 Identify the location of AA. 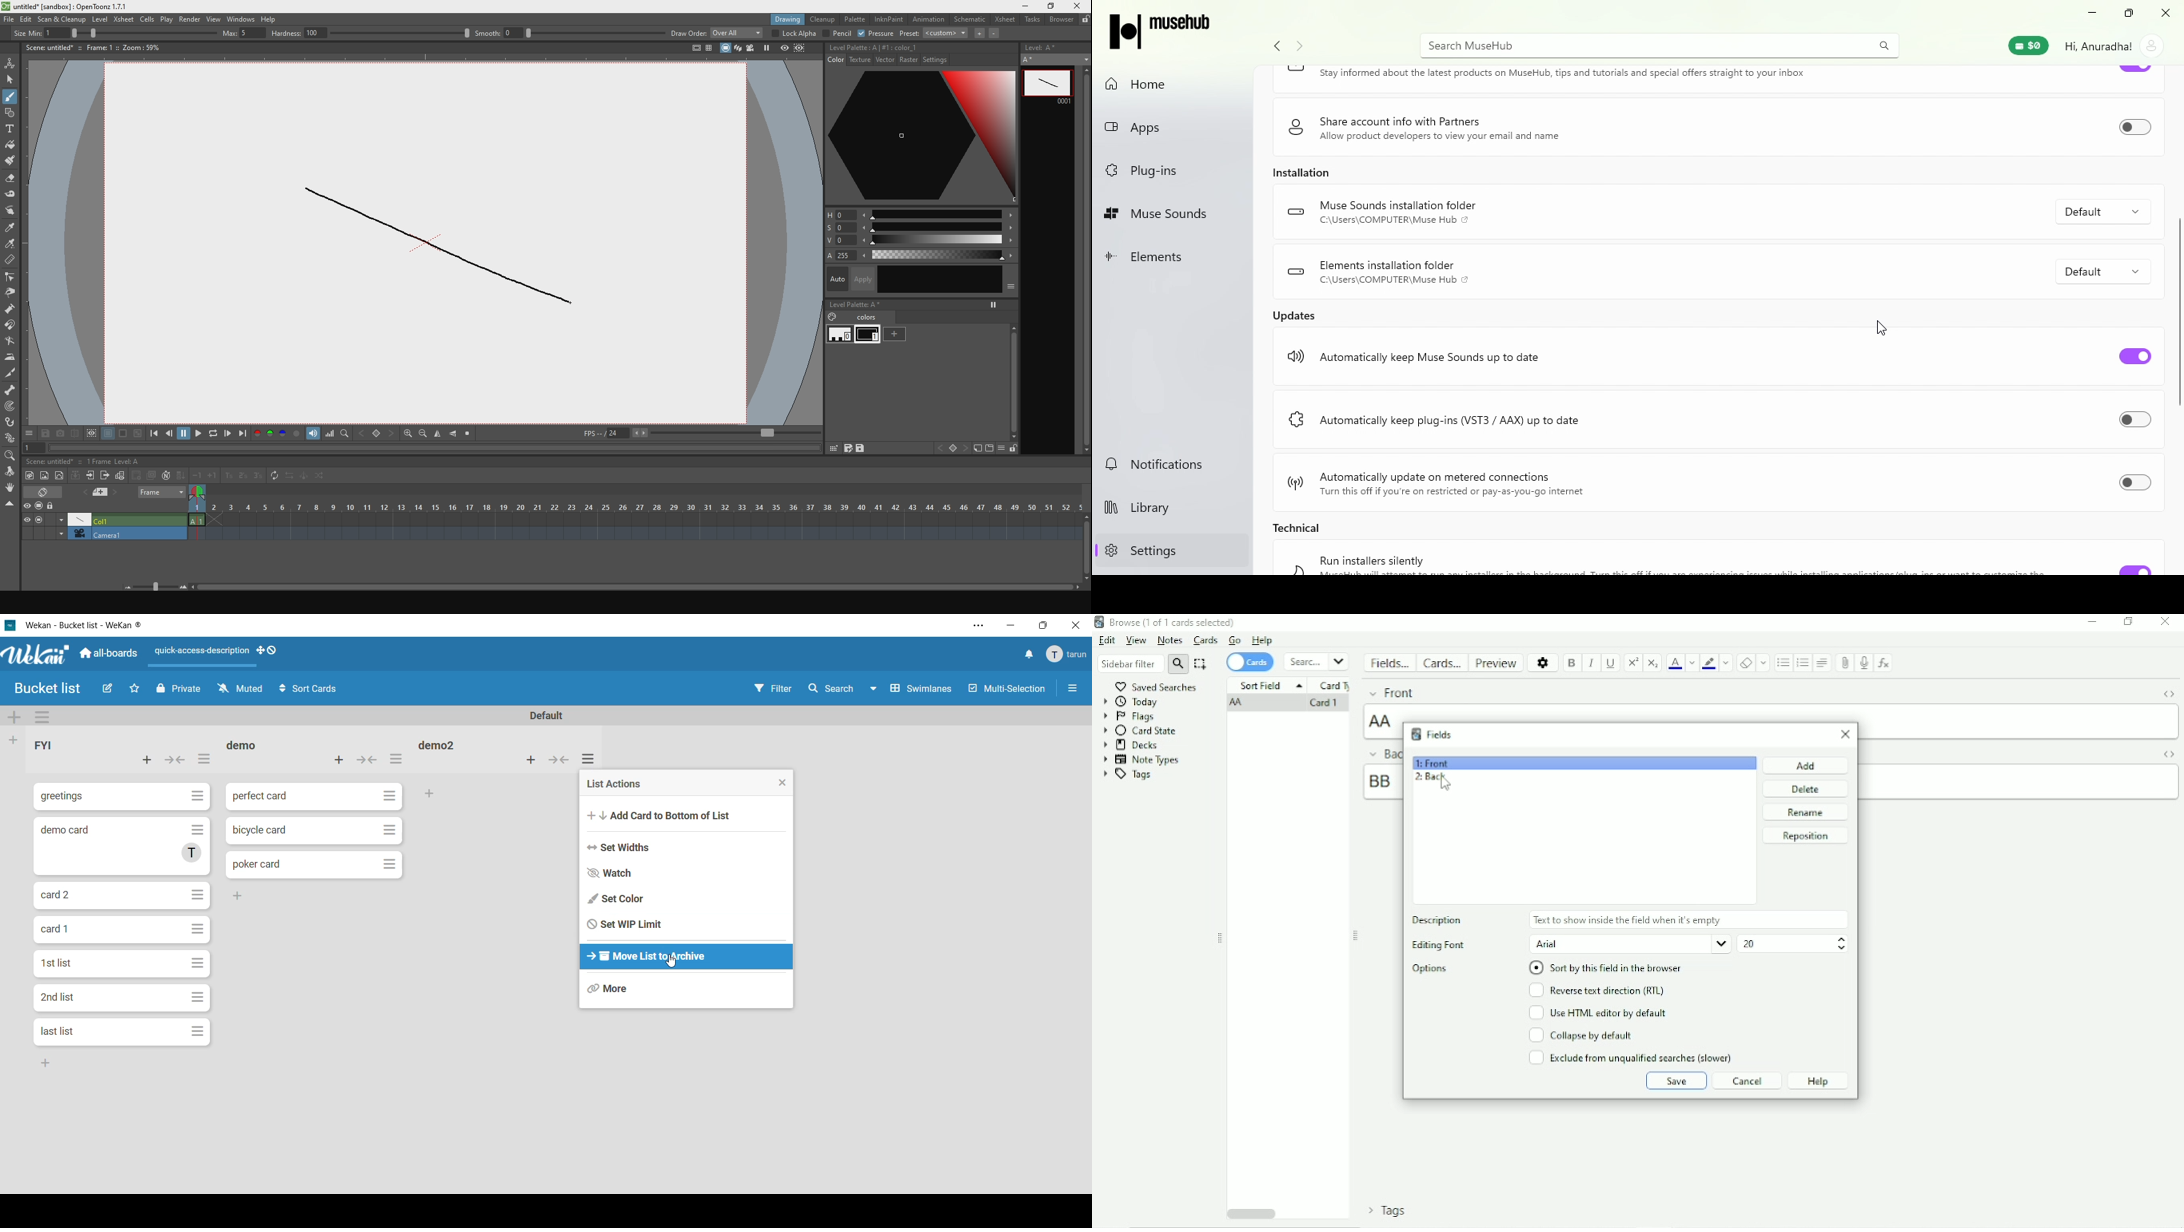
(1383, 721).